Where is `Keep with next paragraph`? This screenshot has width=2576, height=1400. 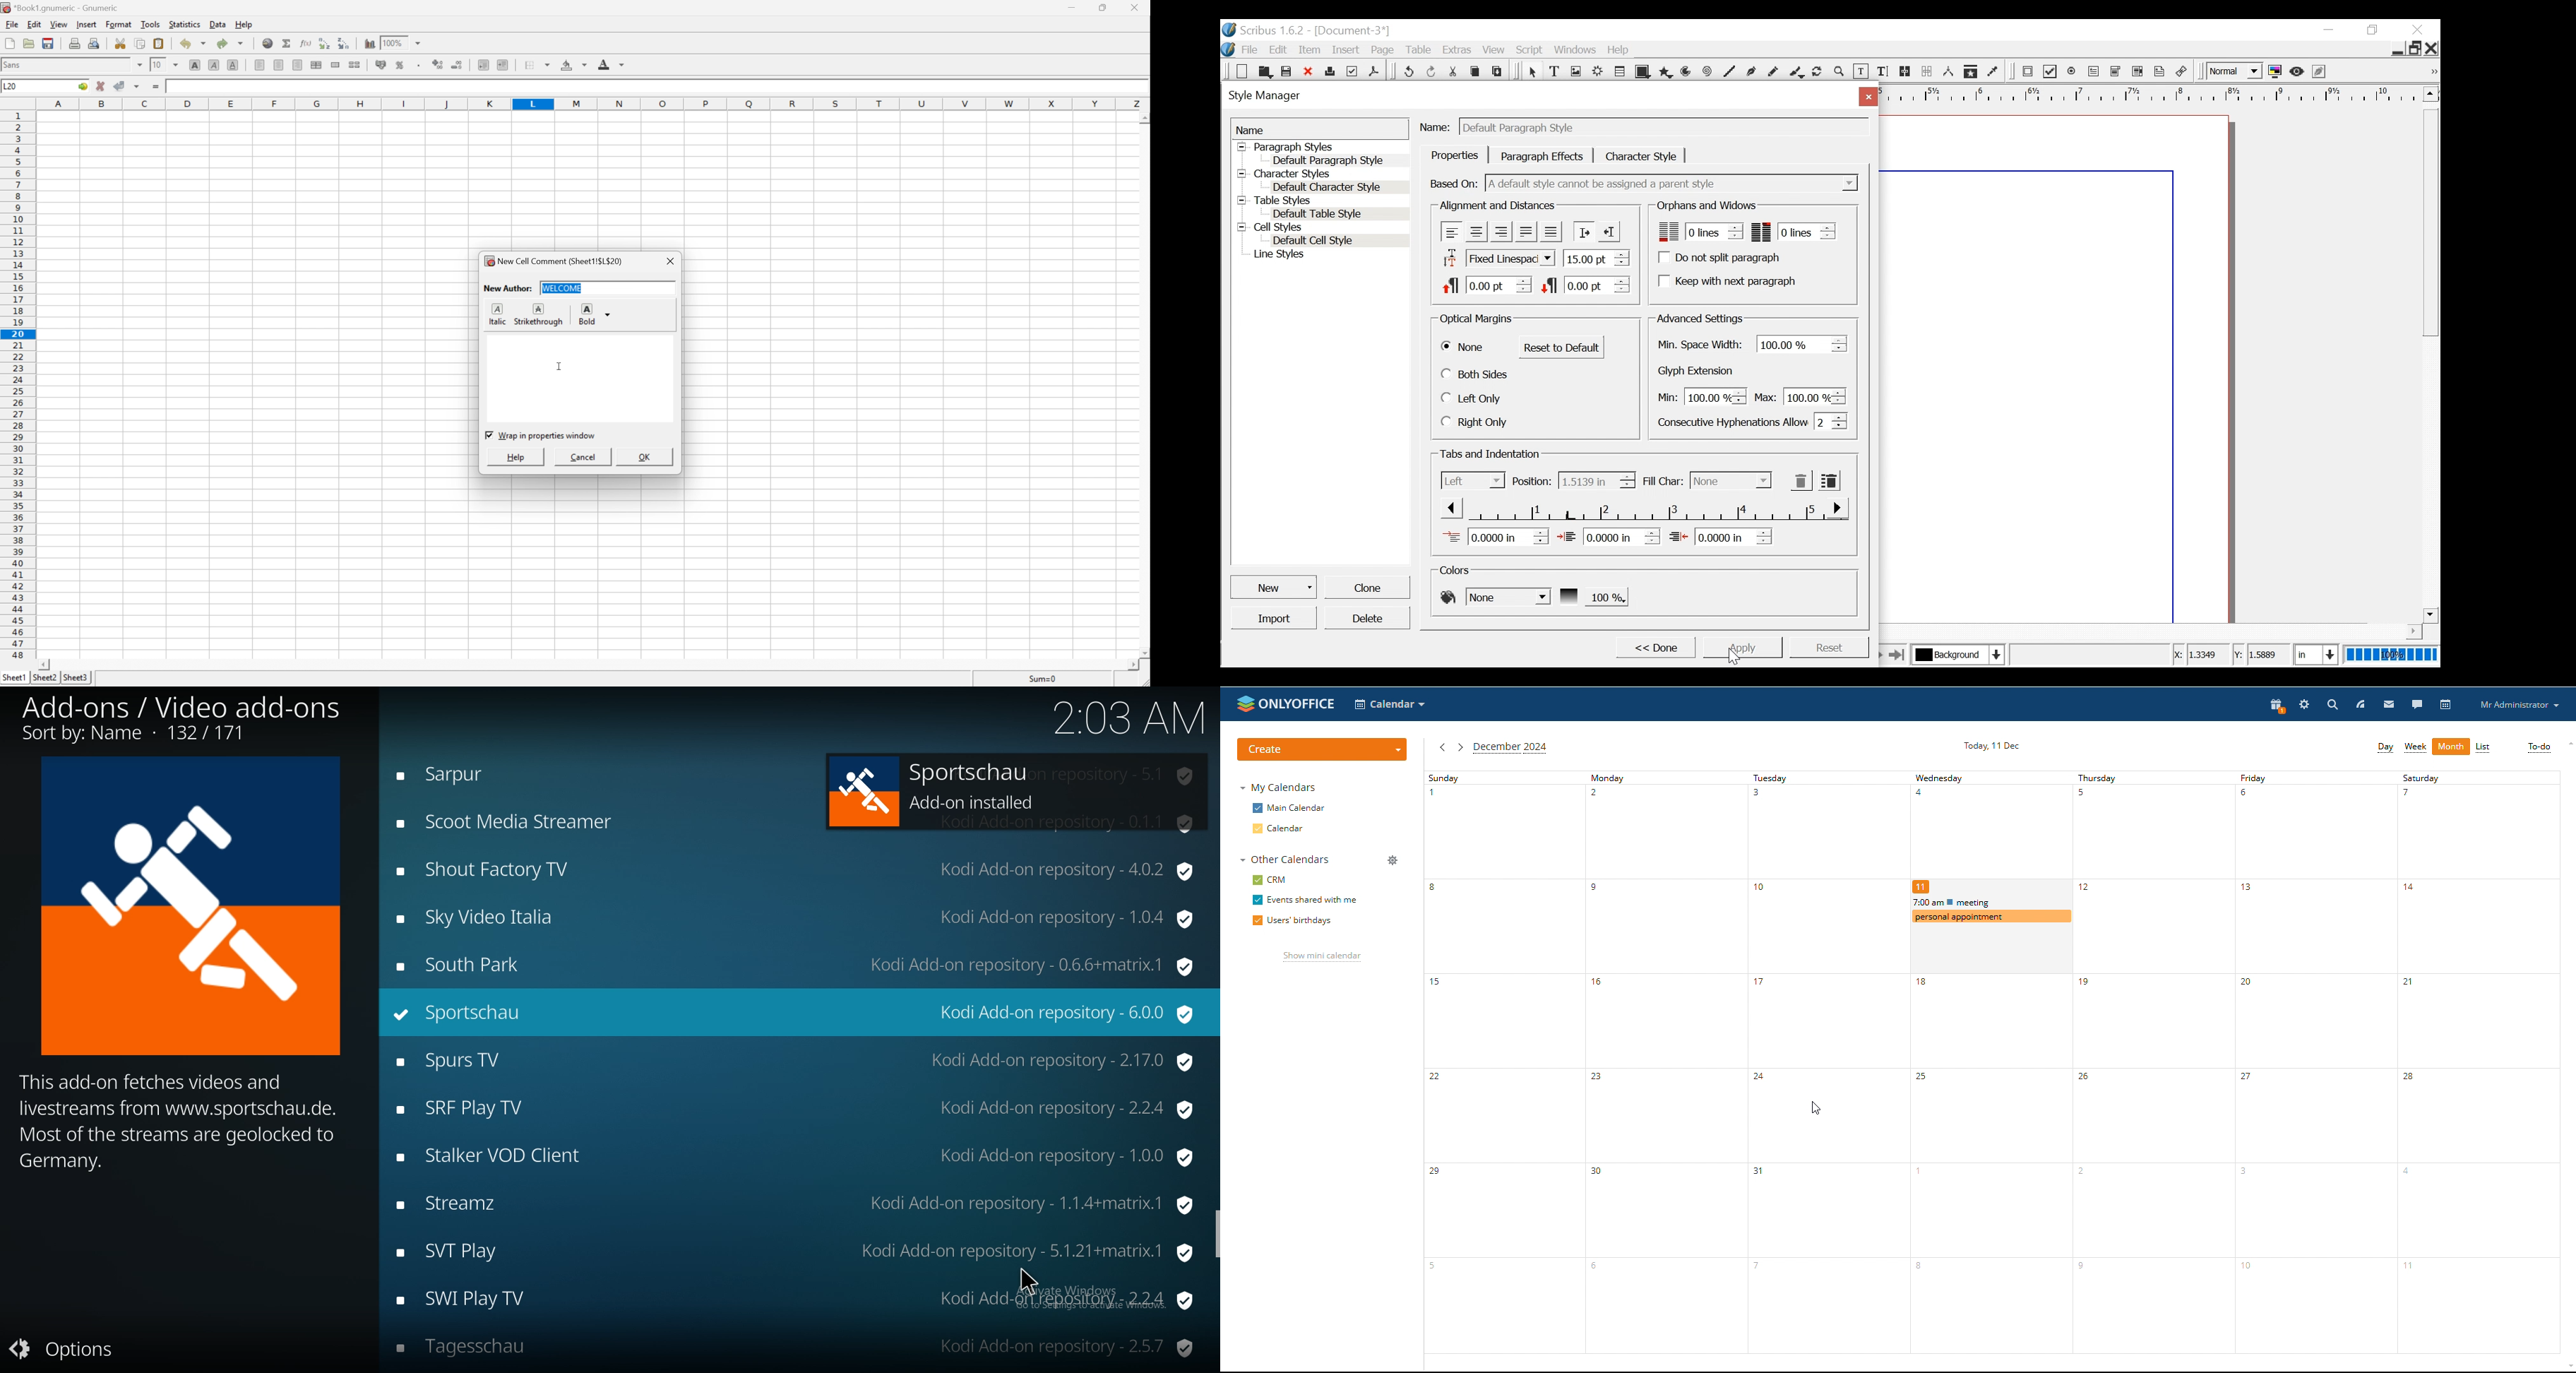 Keep with next paragraph is located at coordinates (1725, 280).